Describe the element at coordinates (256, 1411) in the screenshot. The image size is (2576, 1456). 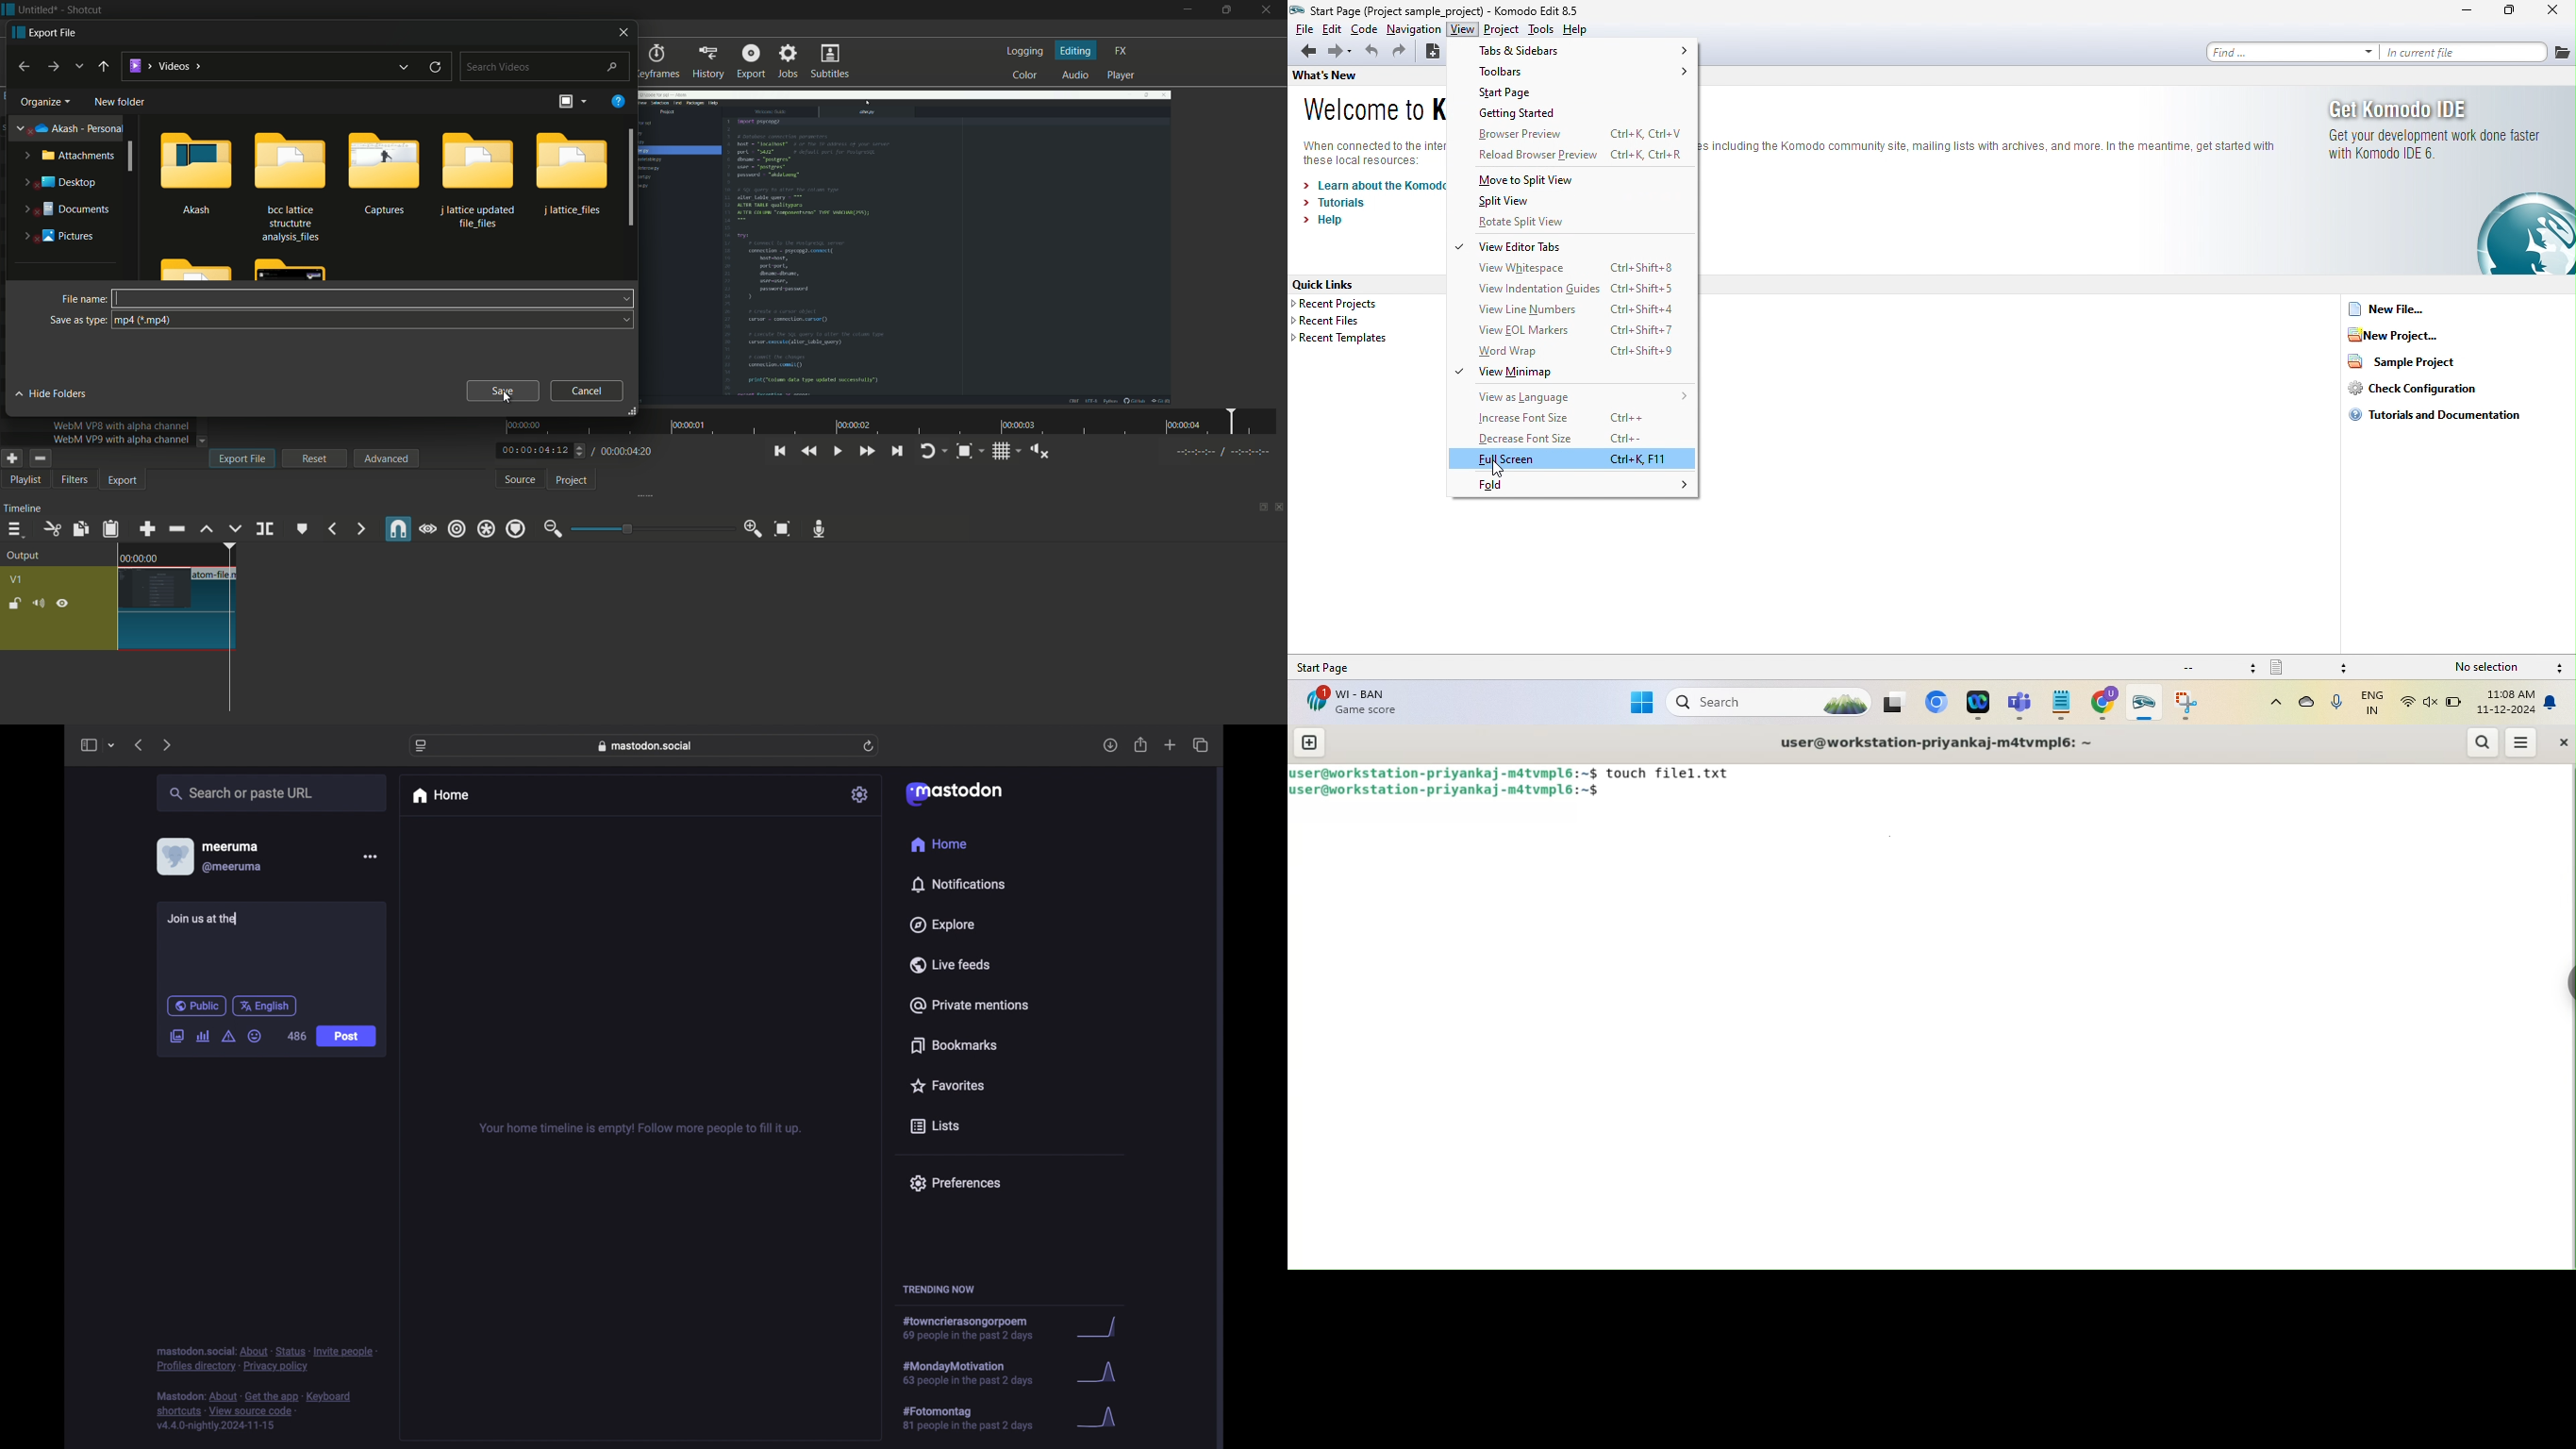
I see `footnote` at that location.